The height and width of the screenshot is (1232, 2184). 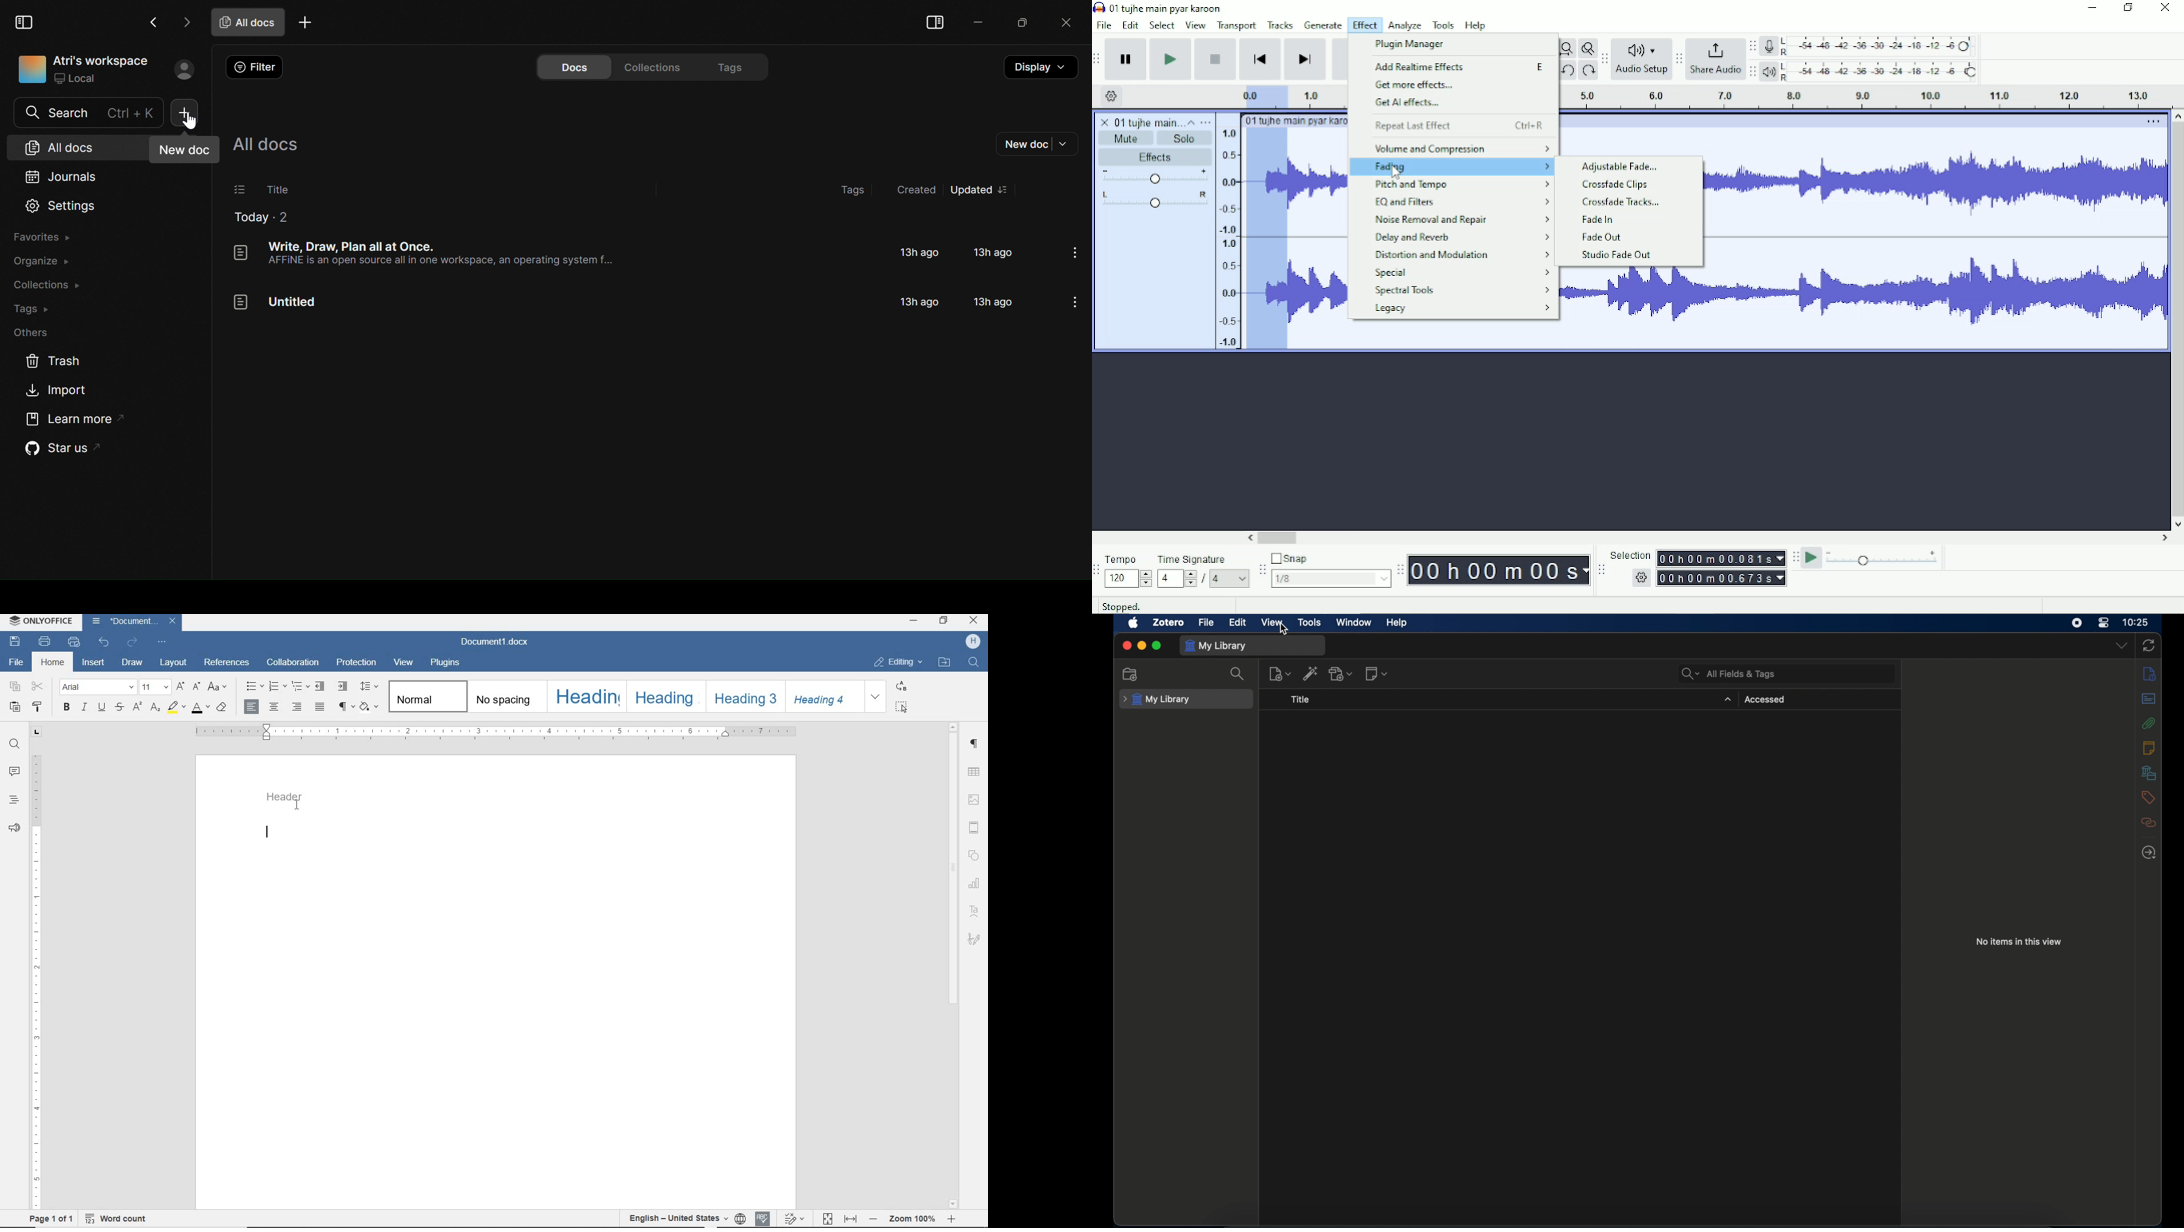 I want to click on Setting Logo, so click(x=1640, y=580).